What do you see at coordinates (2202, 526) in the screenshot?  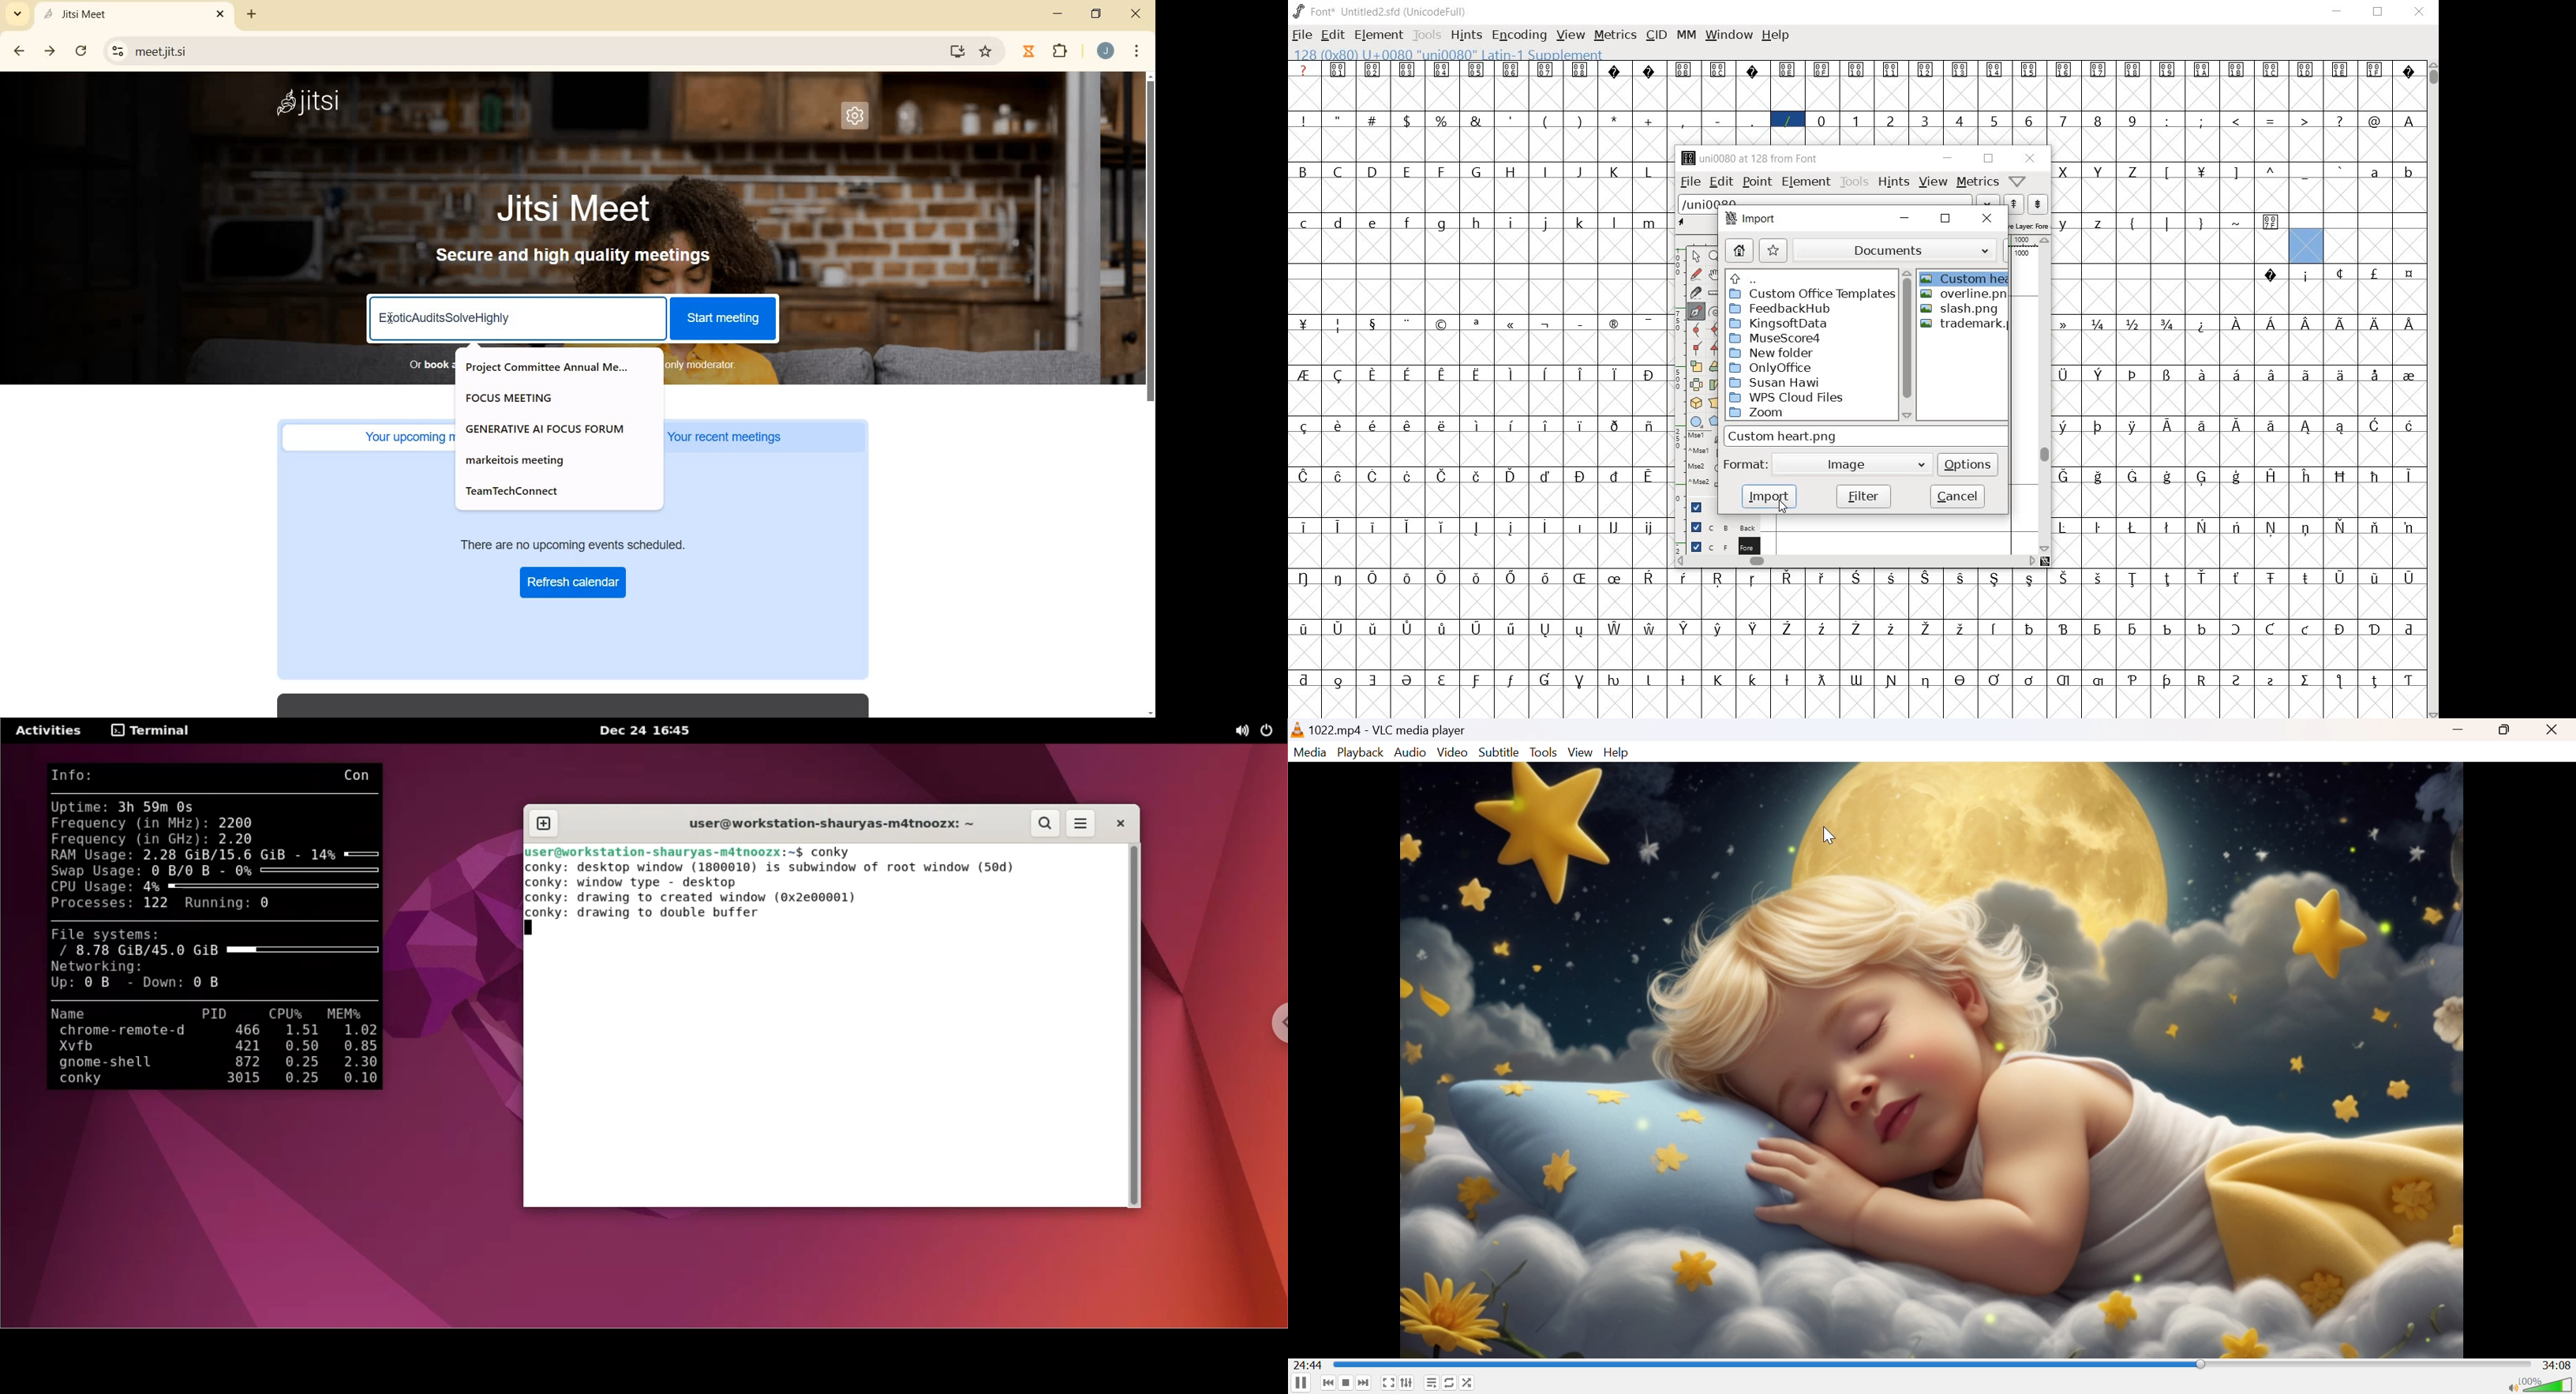 I see `glyph` at bounding box center [2202, 526].